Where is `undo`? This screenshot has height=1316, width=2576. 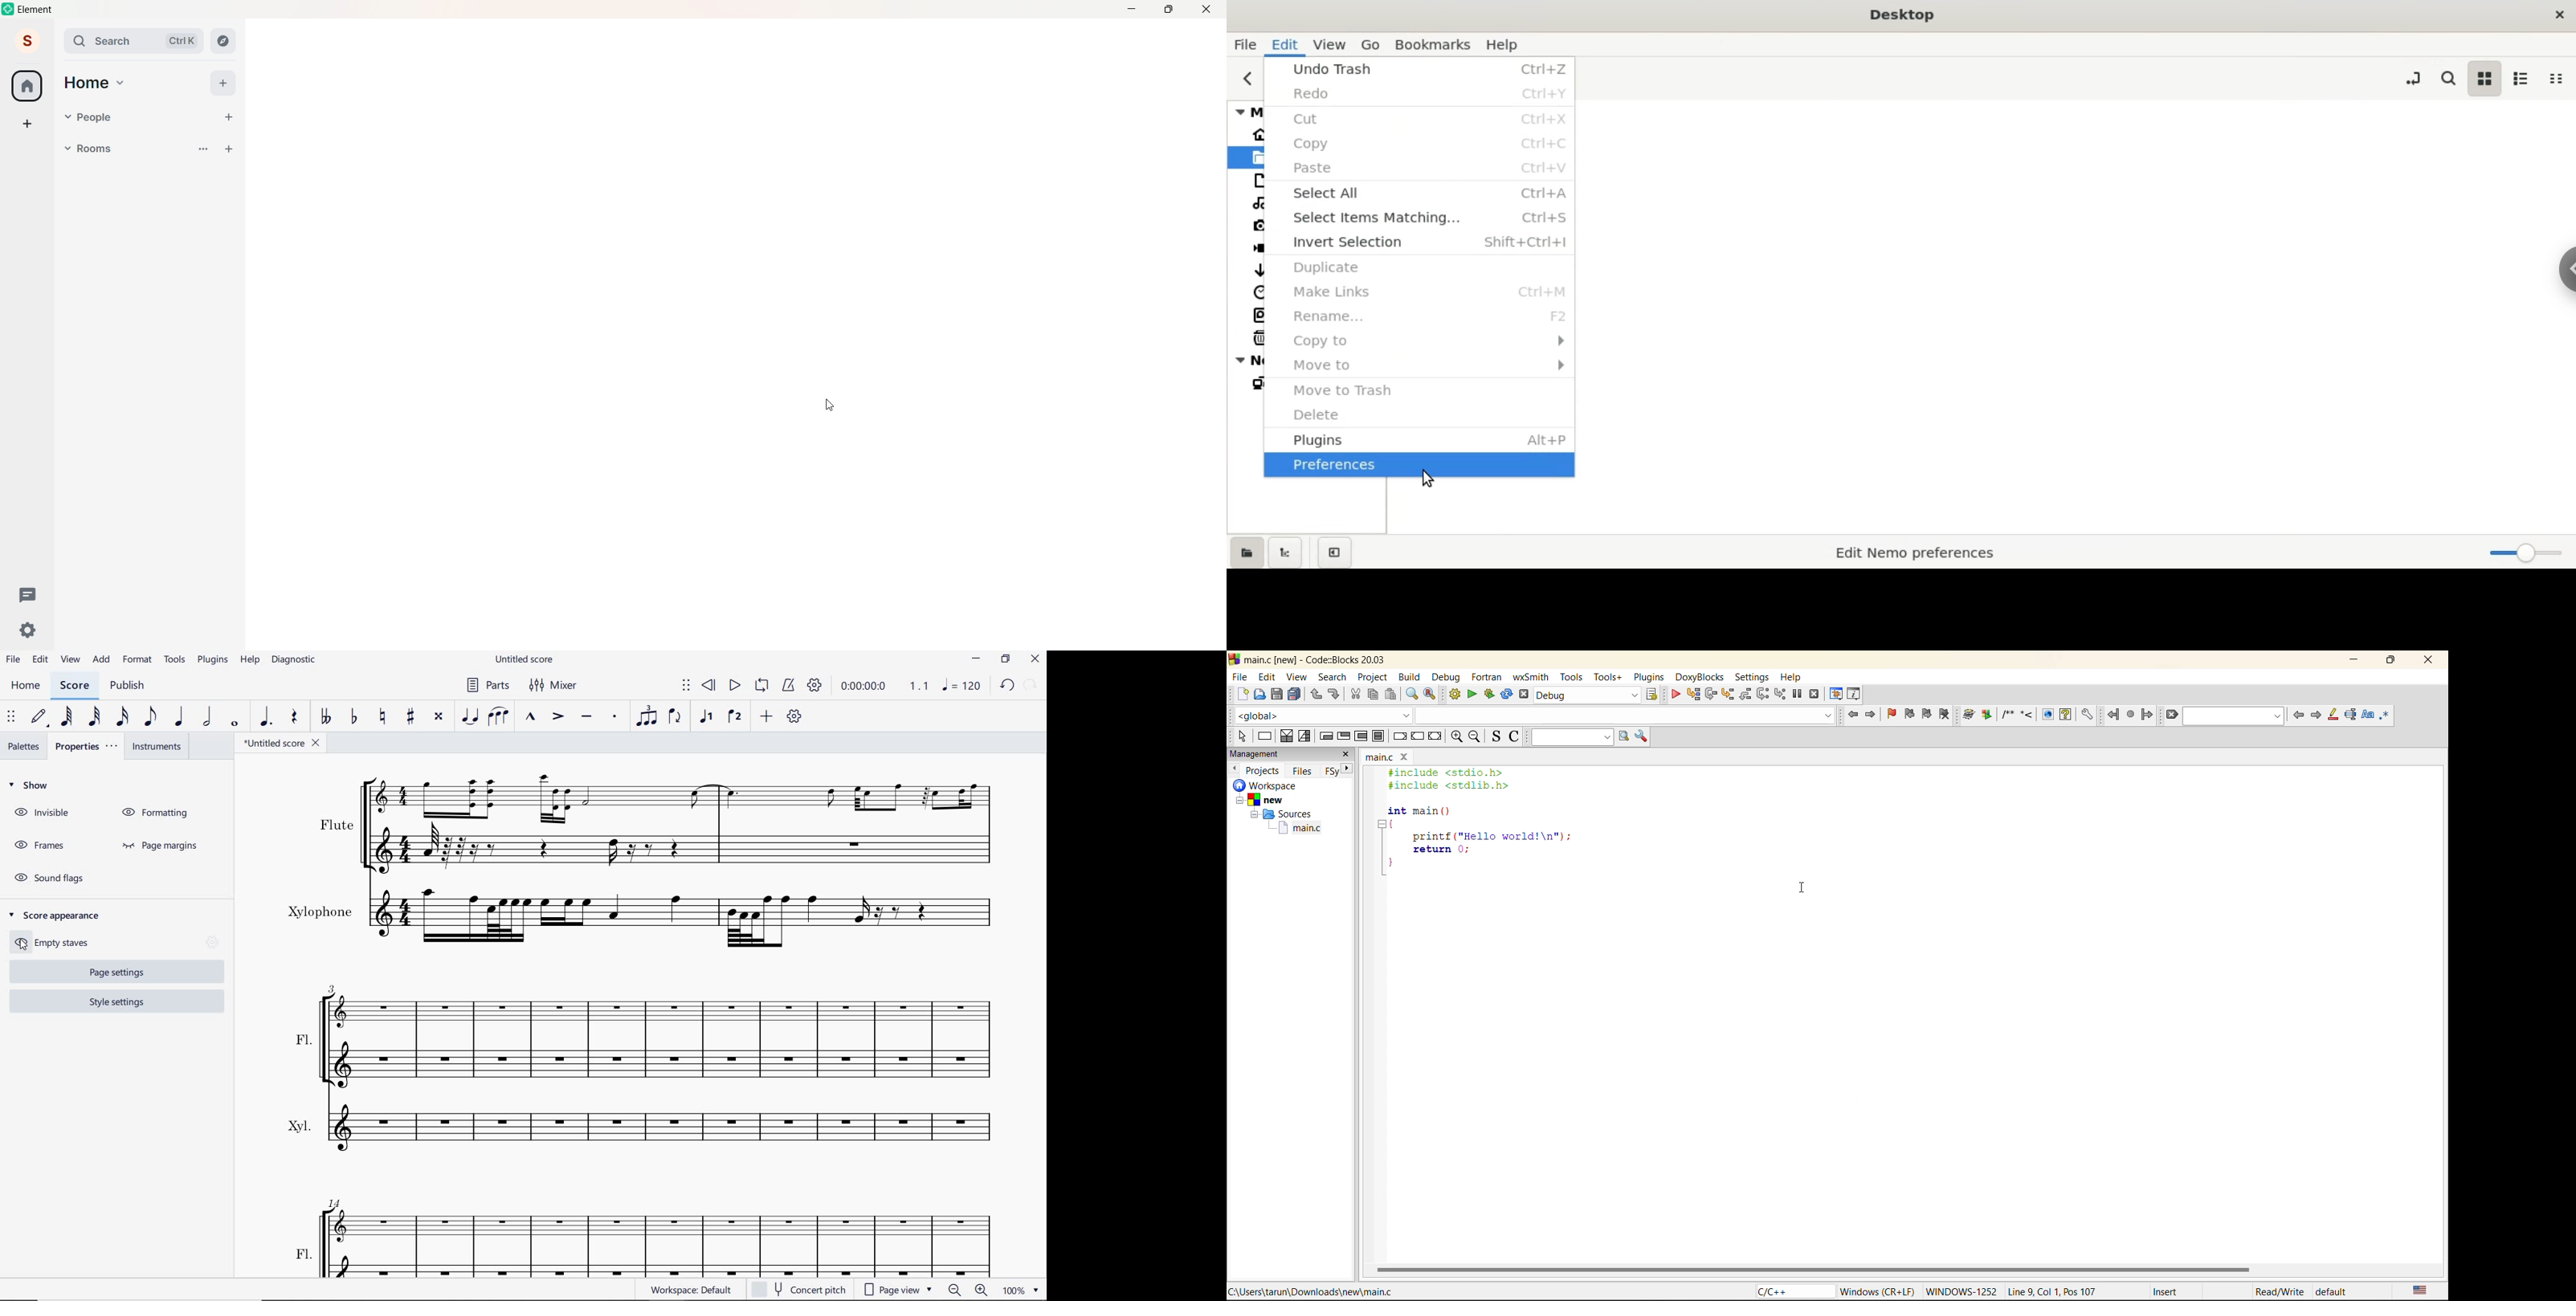 undo is located at coordinates (1314, 694).